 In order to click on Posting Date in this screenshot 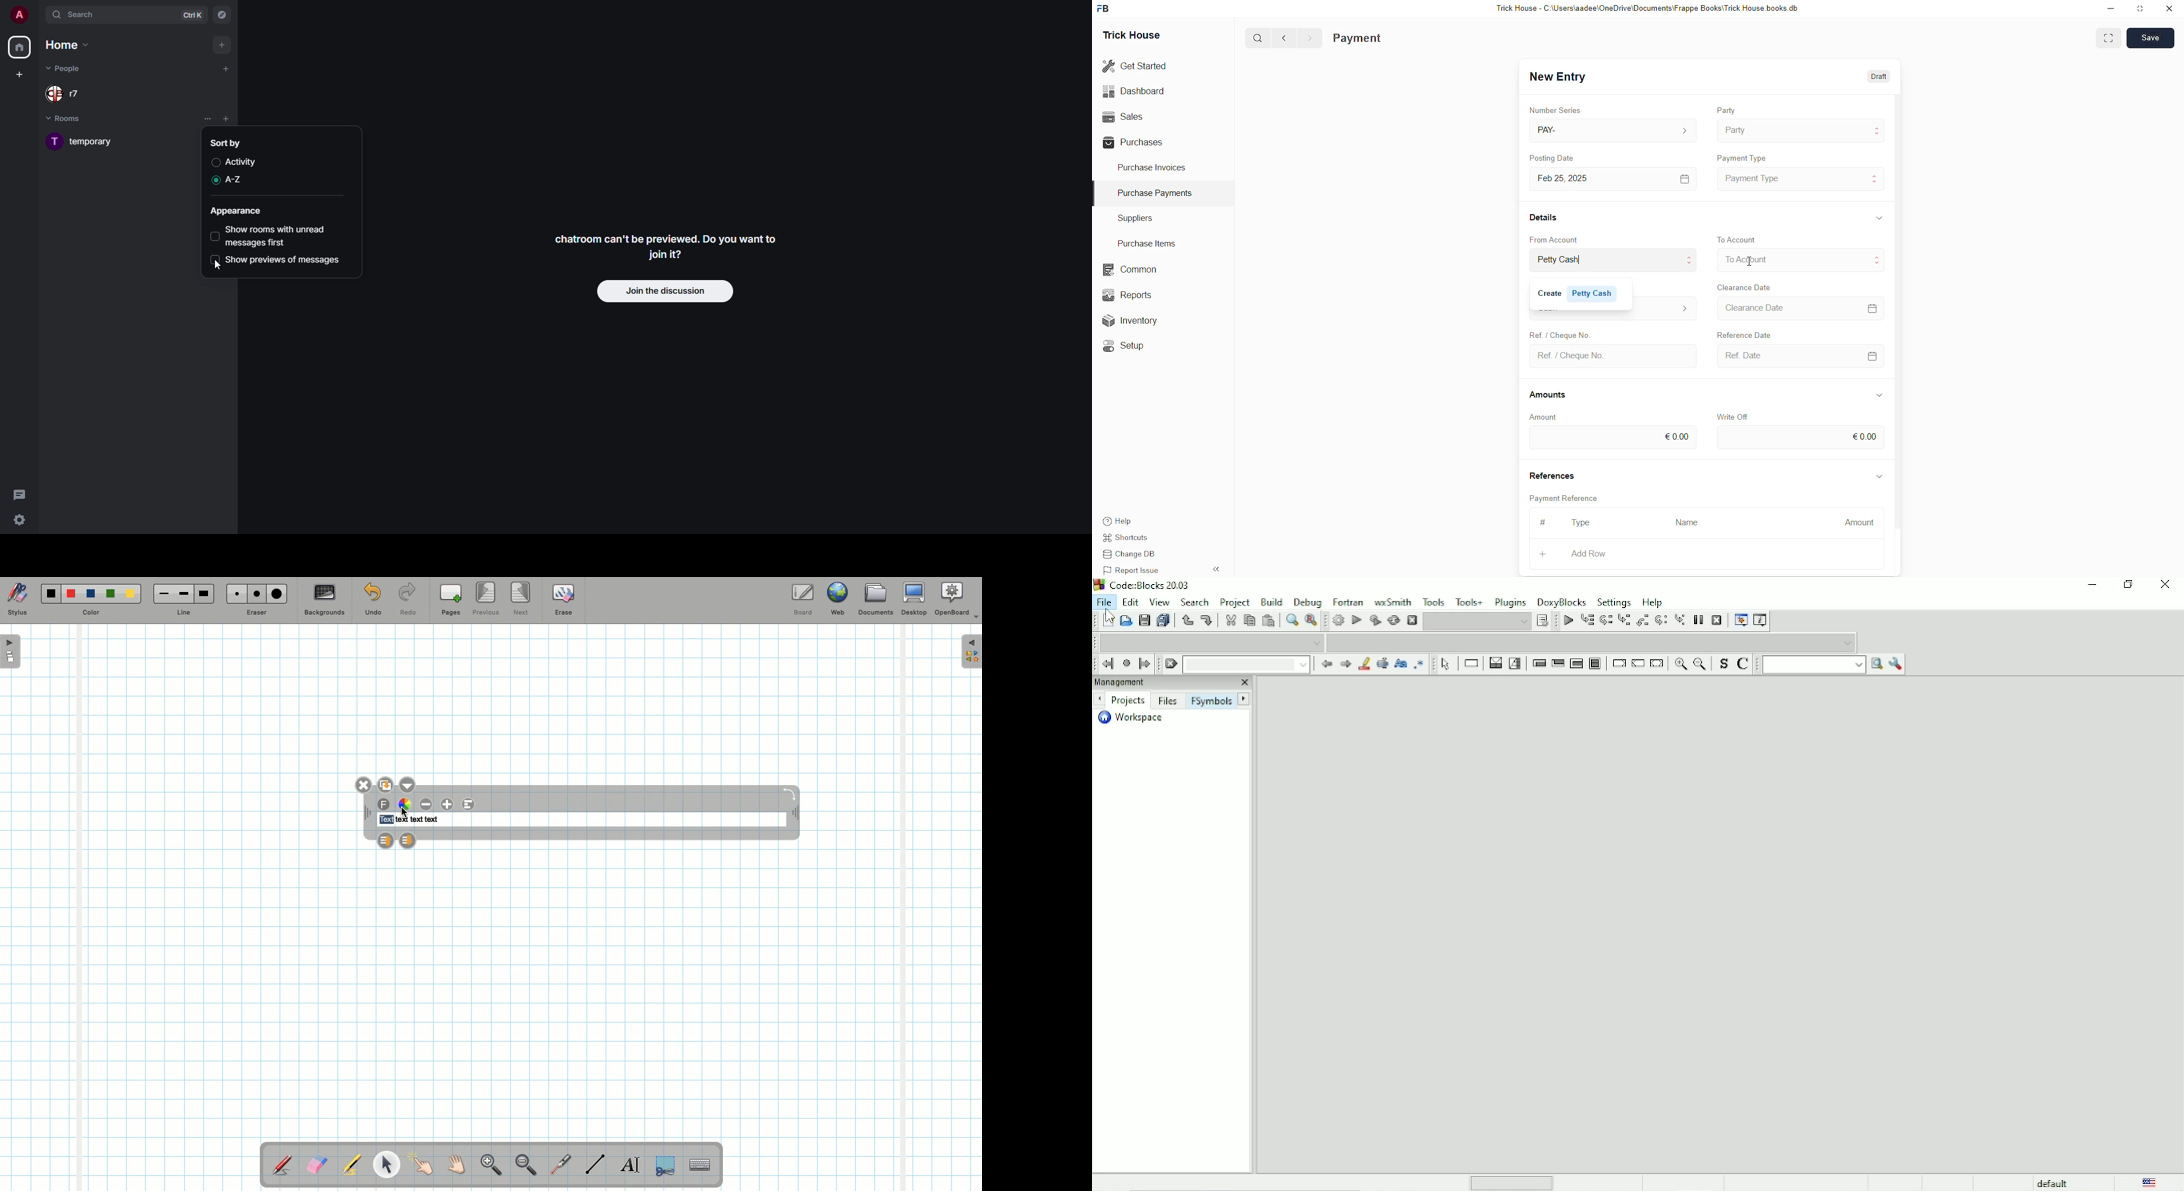, I will do `click(1559, 159)`.